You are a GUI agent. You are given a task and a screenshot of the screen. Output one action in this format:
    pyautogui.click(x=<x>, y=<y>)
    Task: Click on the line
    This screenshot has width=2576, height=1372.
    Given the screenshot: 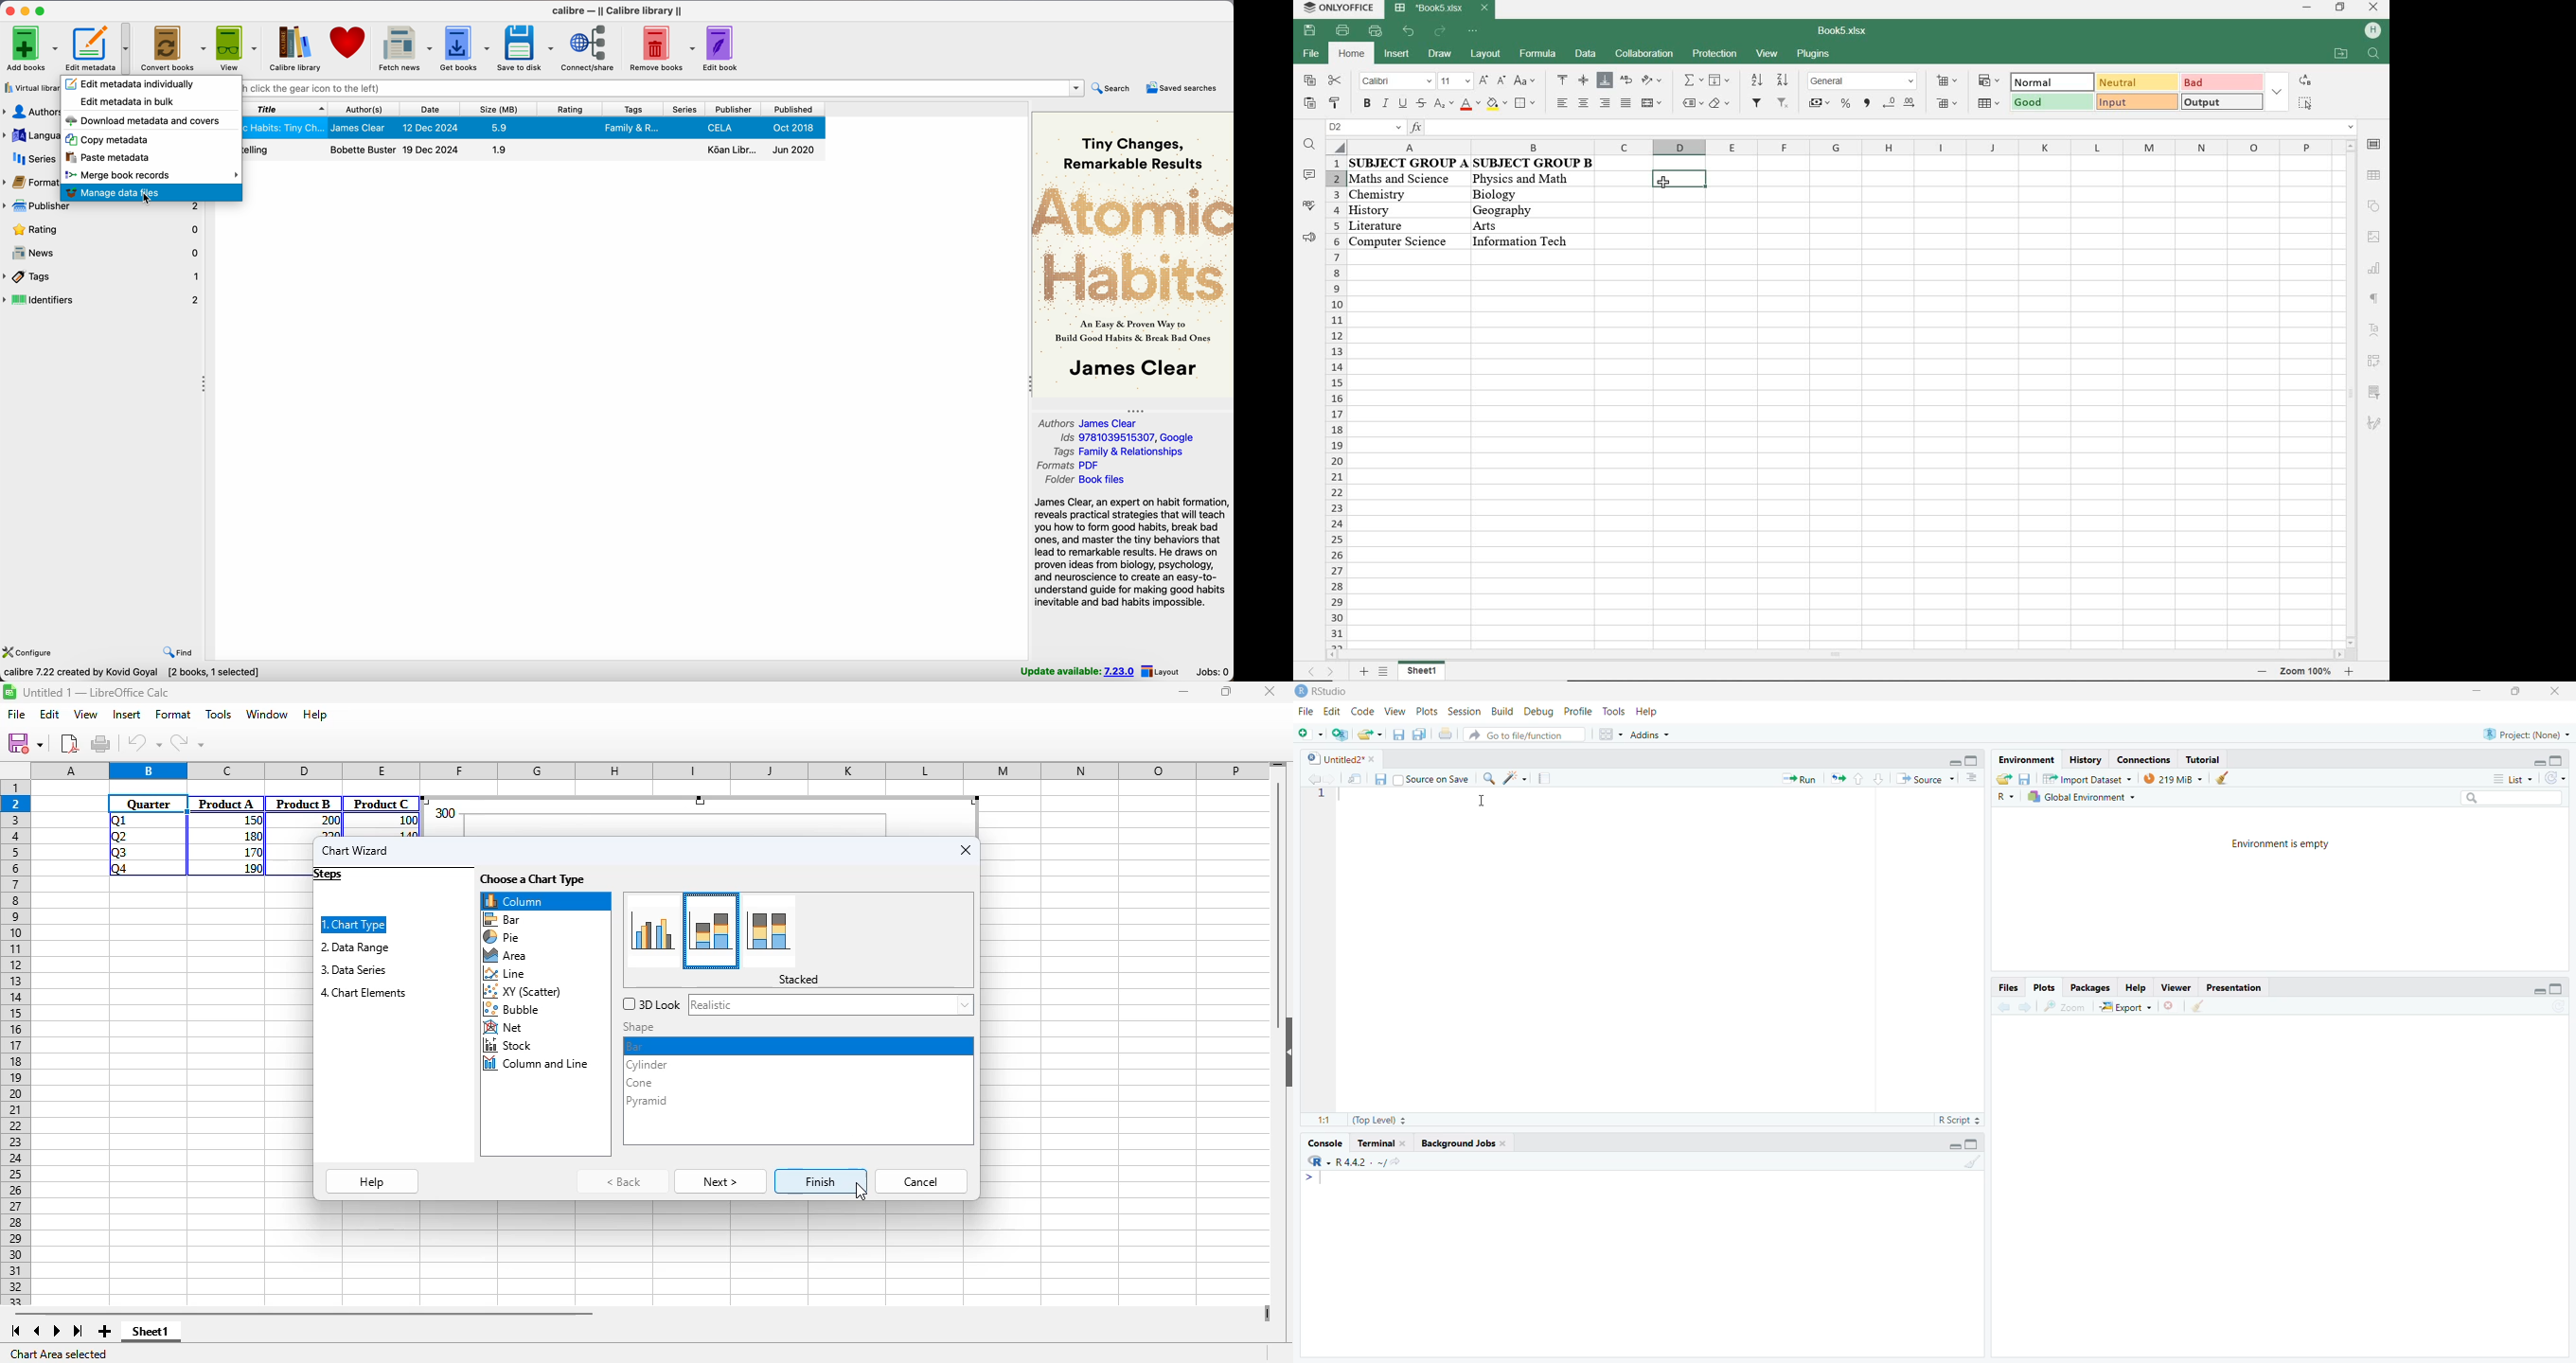 What is the action you would take?
    pyautogui.click(x=506, y=974)
    